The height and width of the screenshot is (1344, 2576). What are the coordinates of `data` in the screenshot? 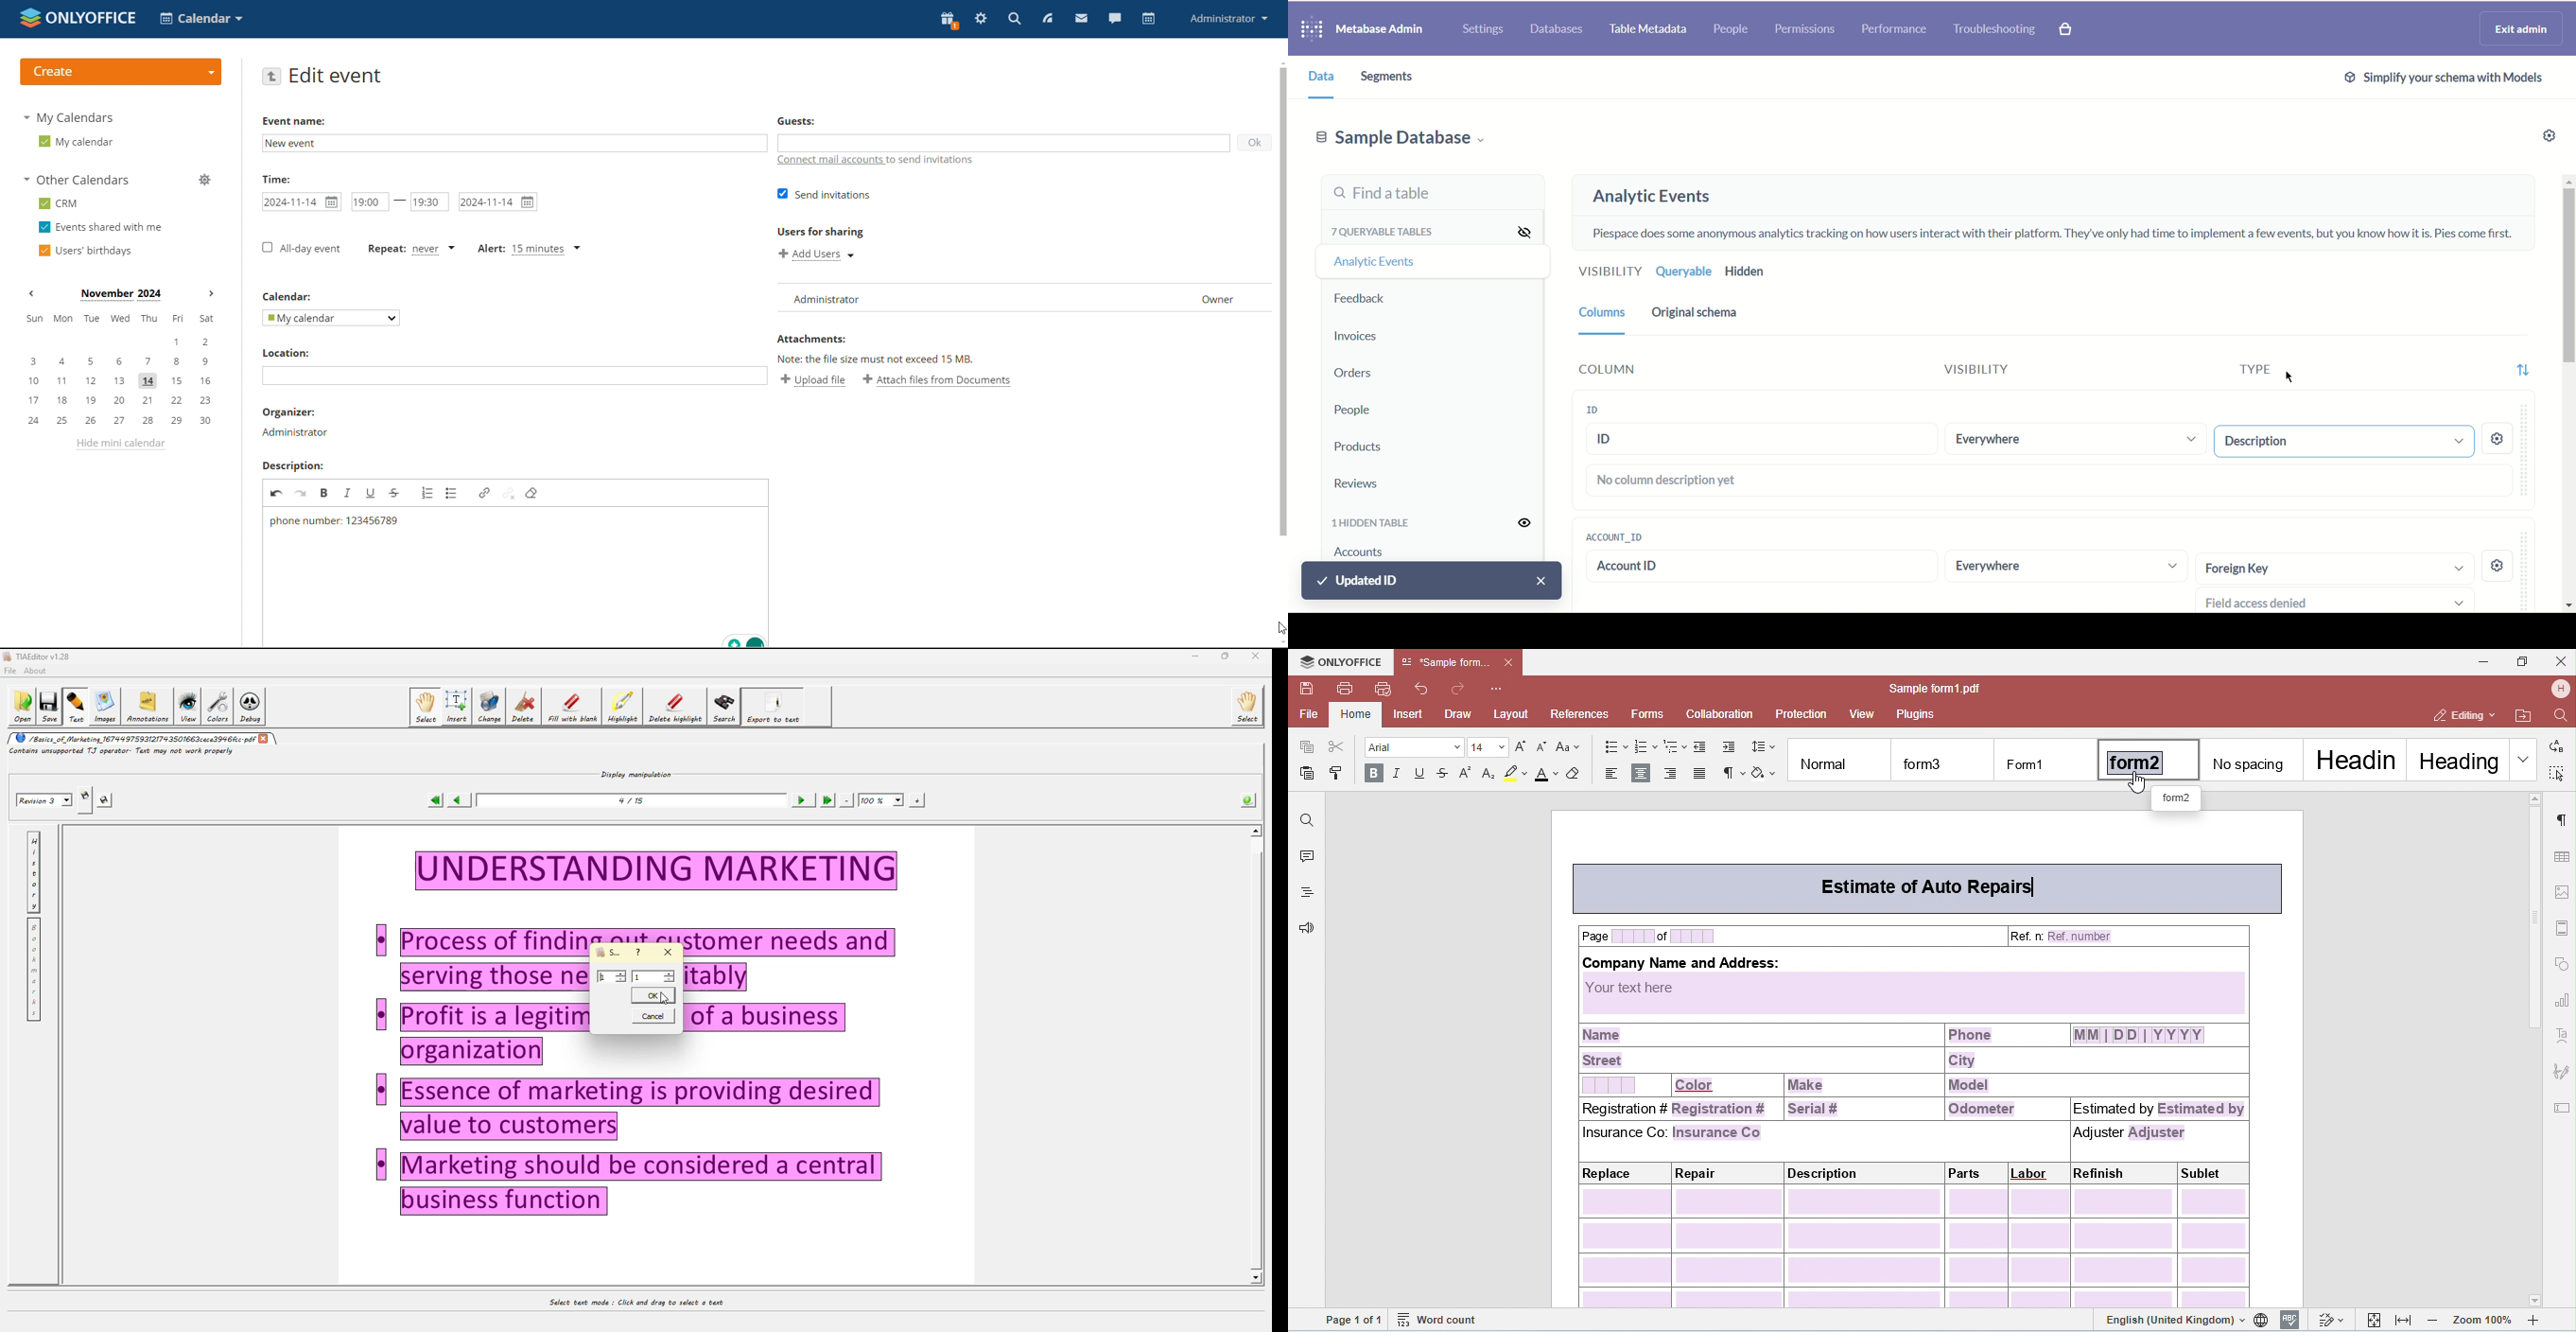 It's located at (1317, 77).